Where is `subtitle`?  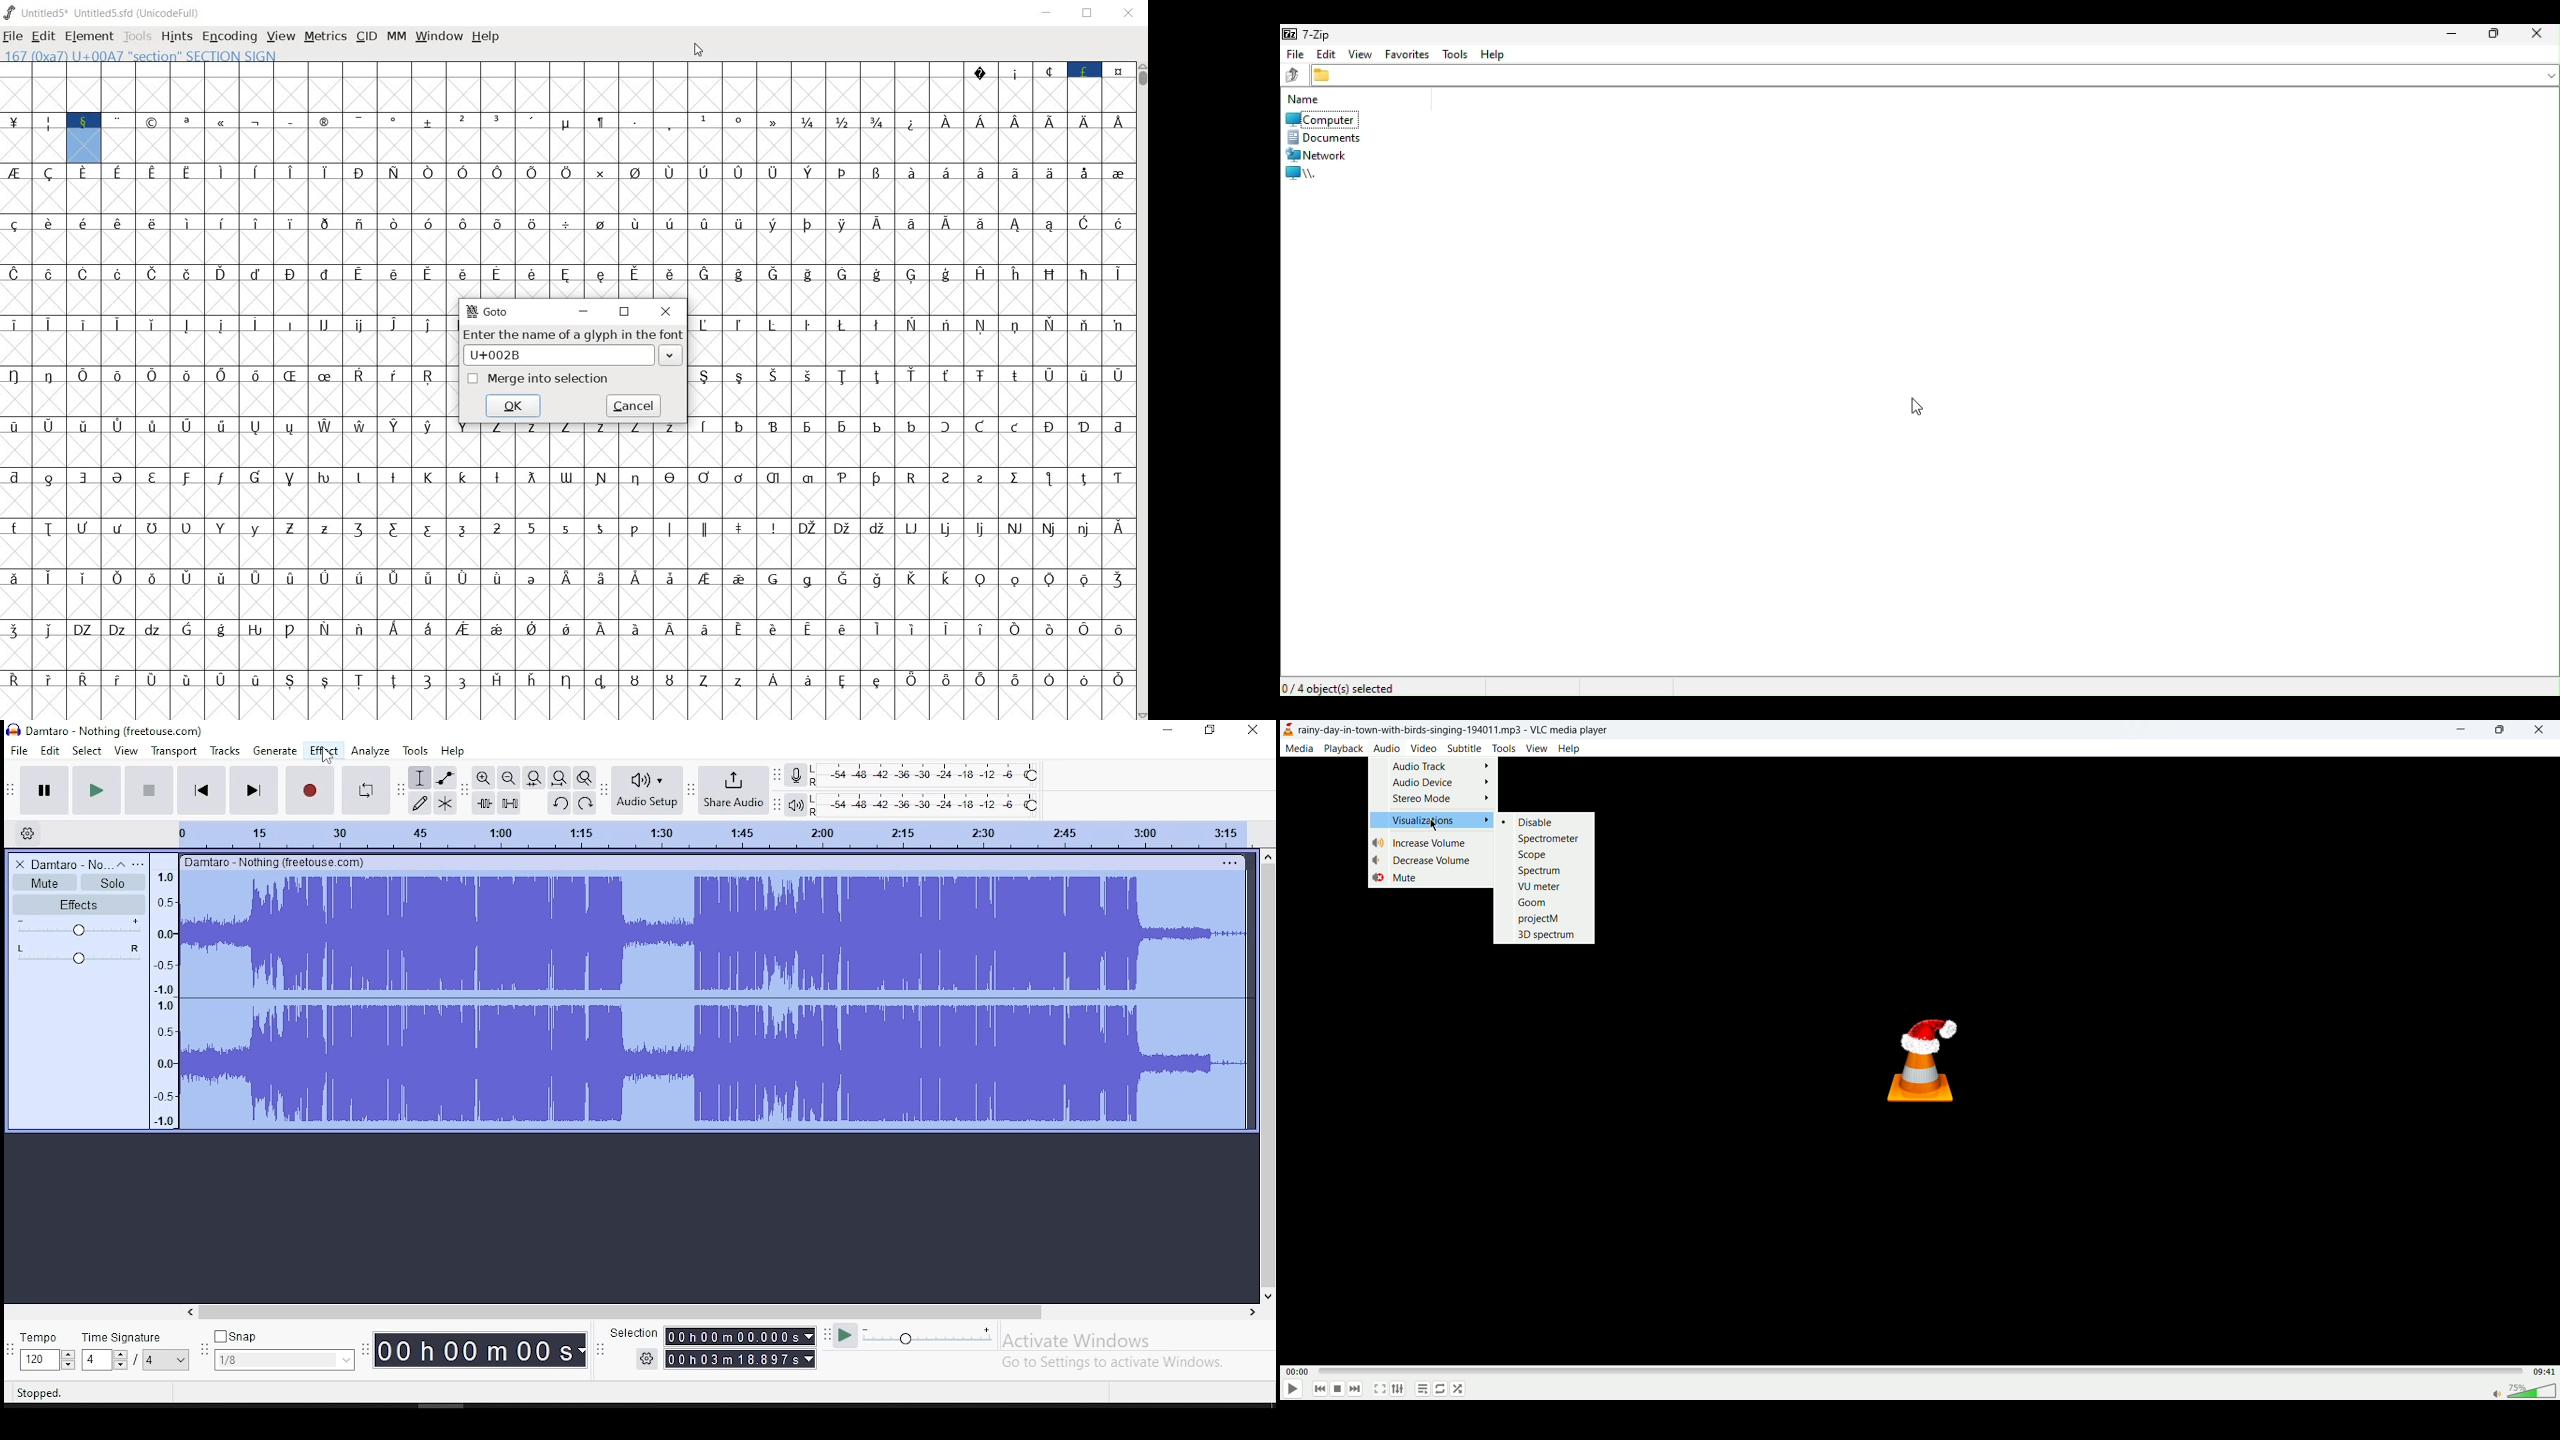
subtitle is located at coordinates (1465, 749).